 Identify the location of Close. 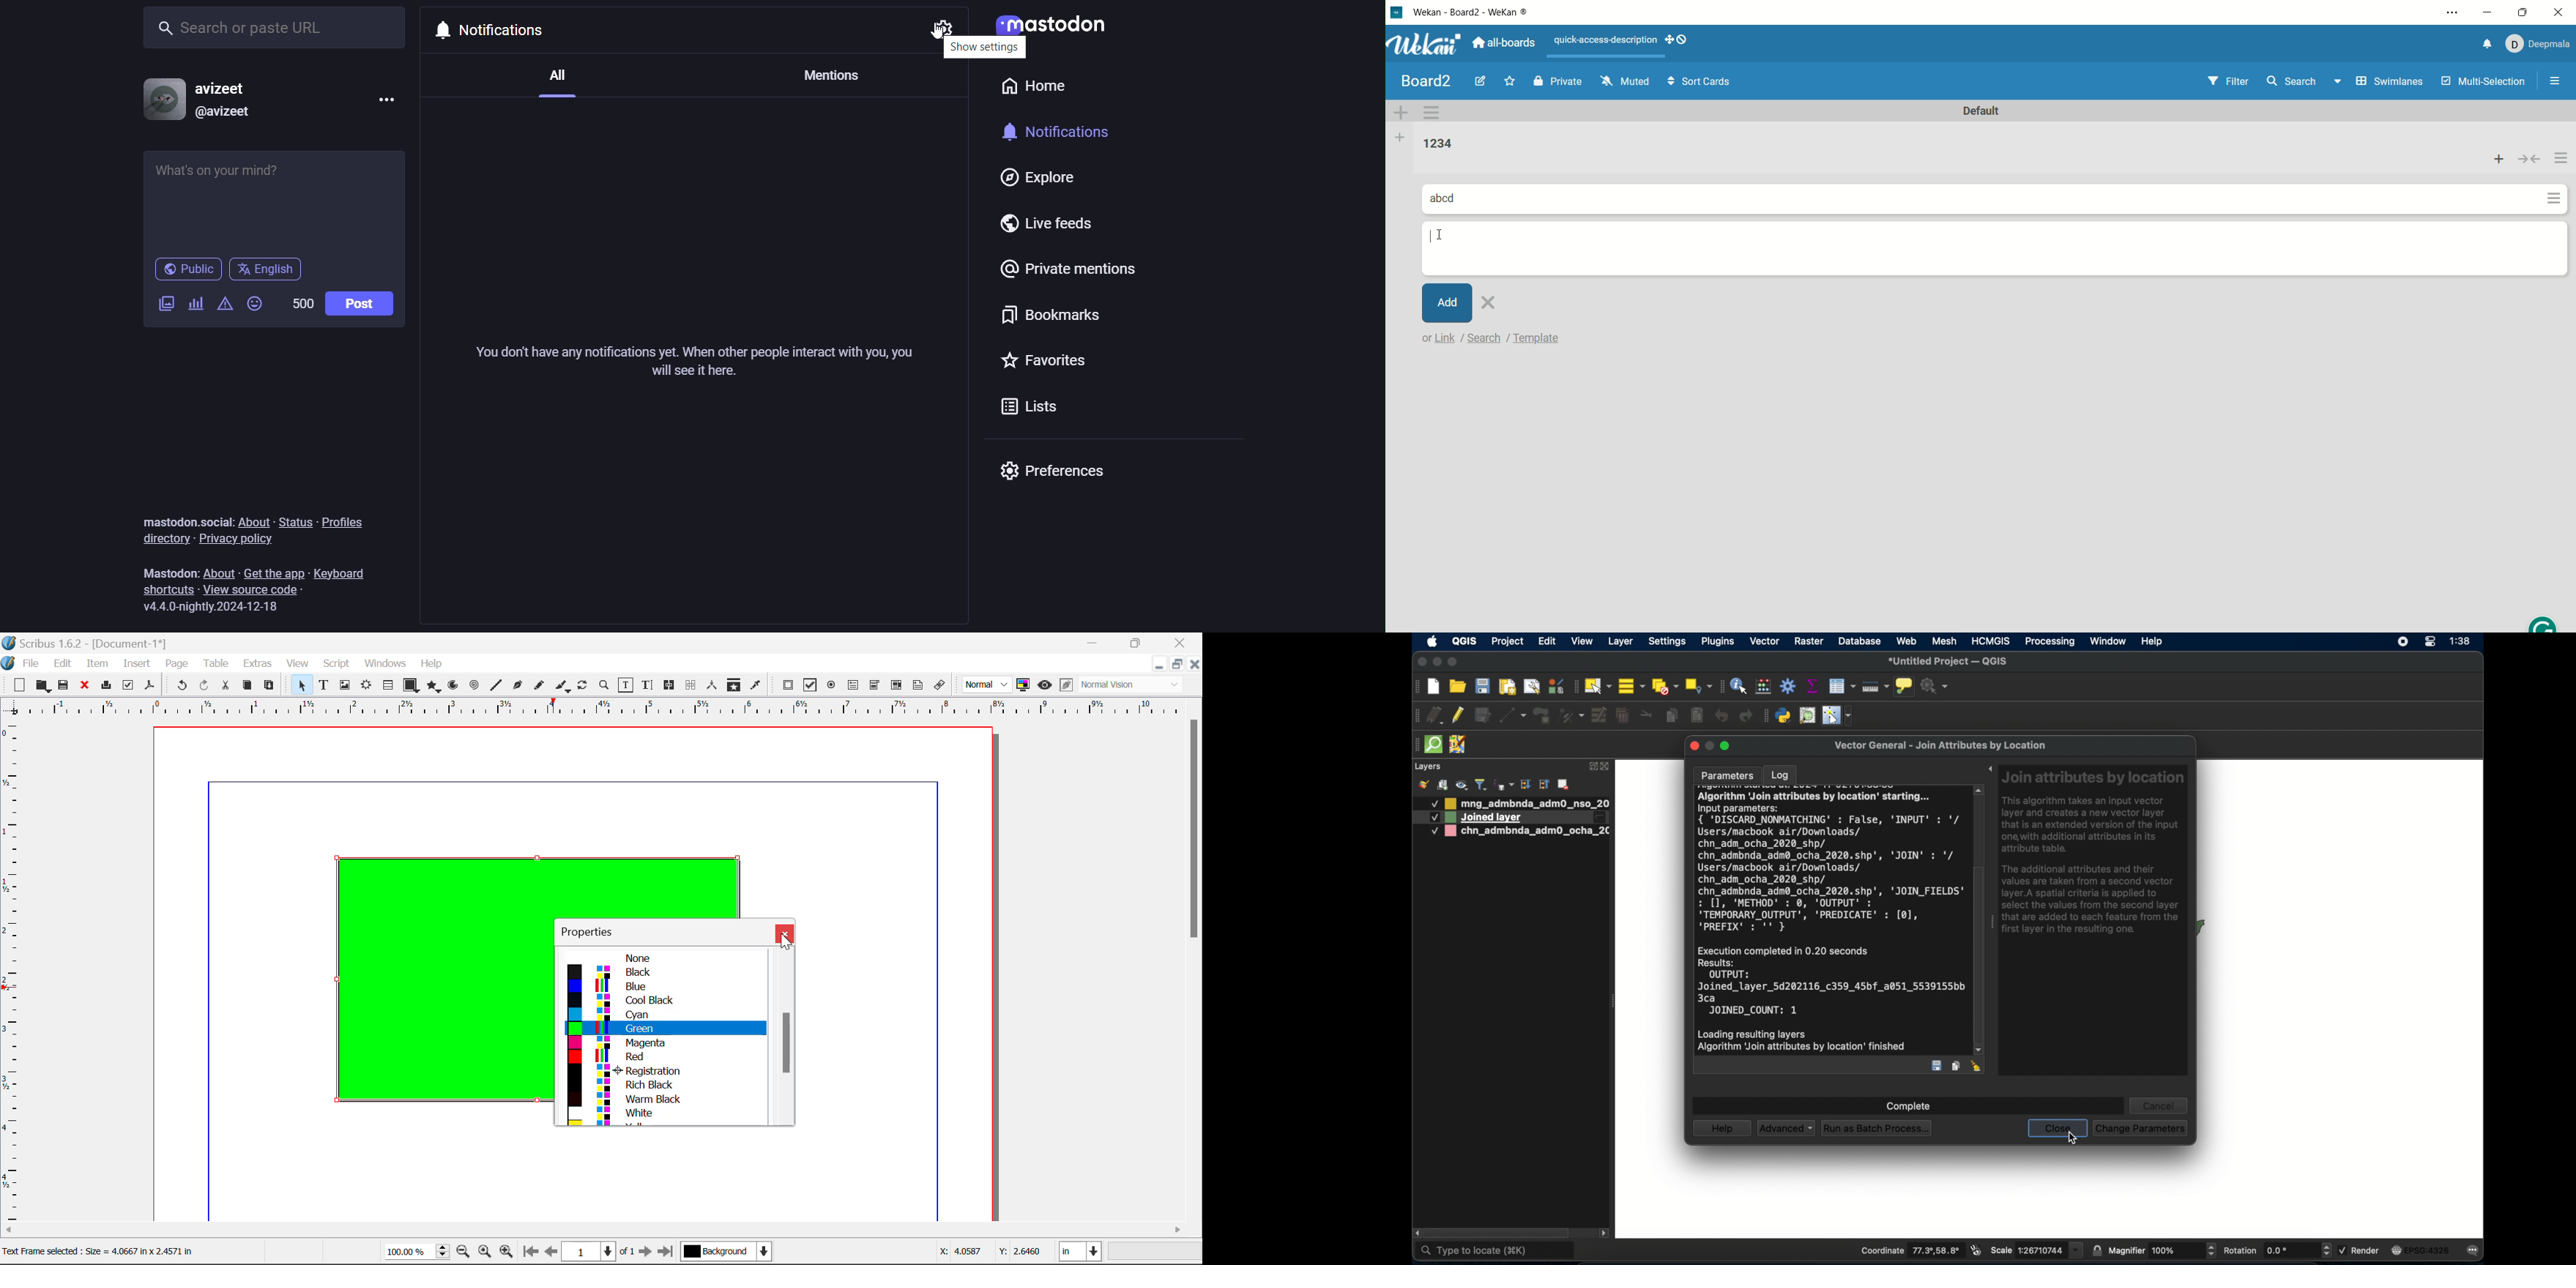
(1195, 664).